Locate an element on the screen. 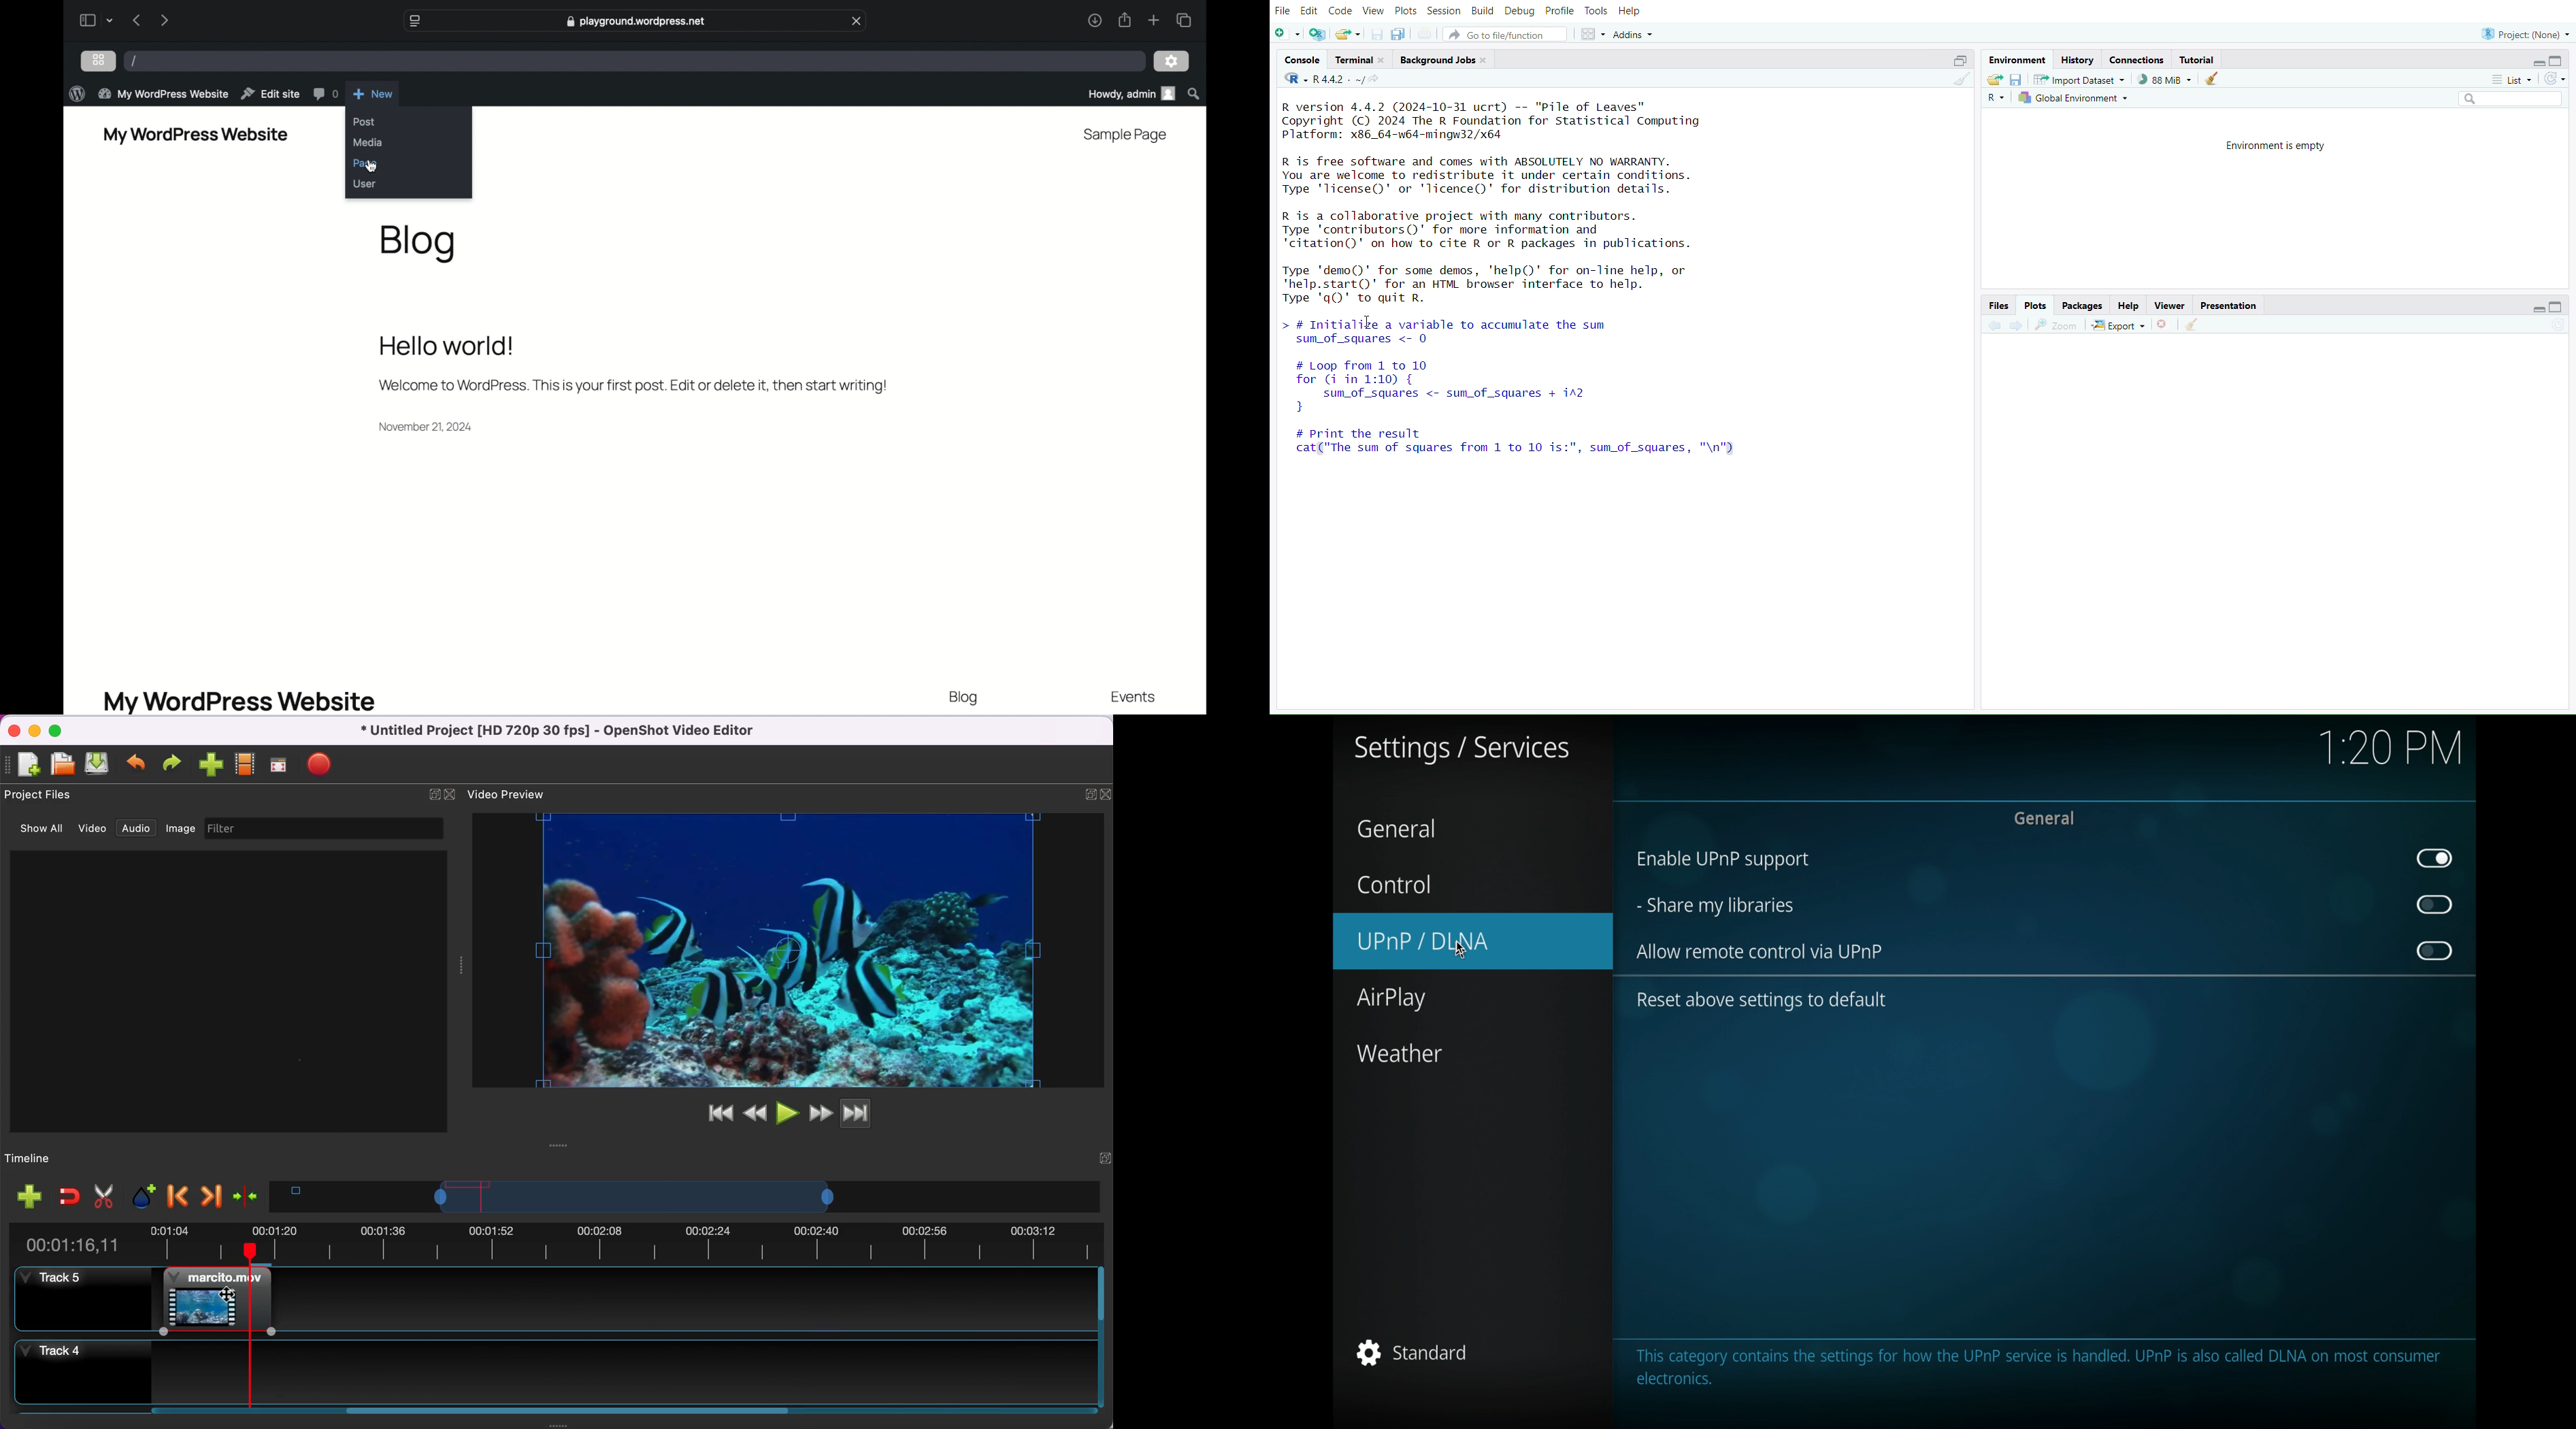  clear console is located at coordinates (1957, 80).